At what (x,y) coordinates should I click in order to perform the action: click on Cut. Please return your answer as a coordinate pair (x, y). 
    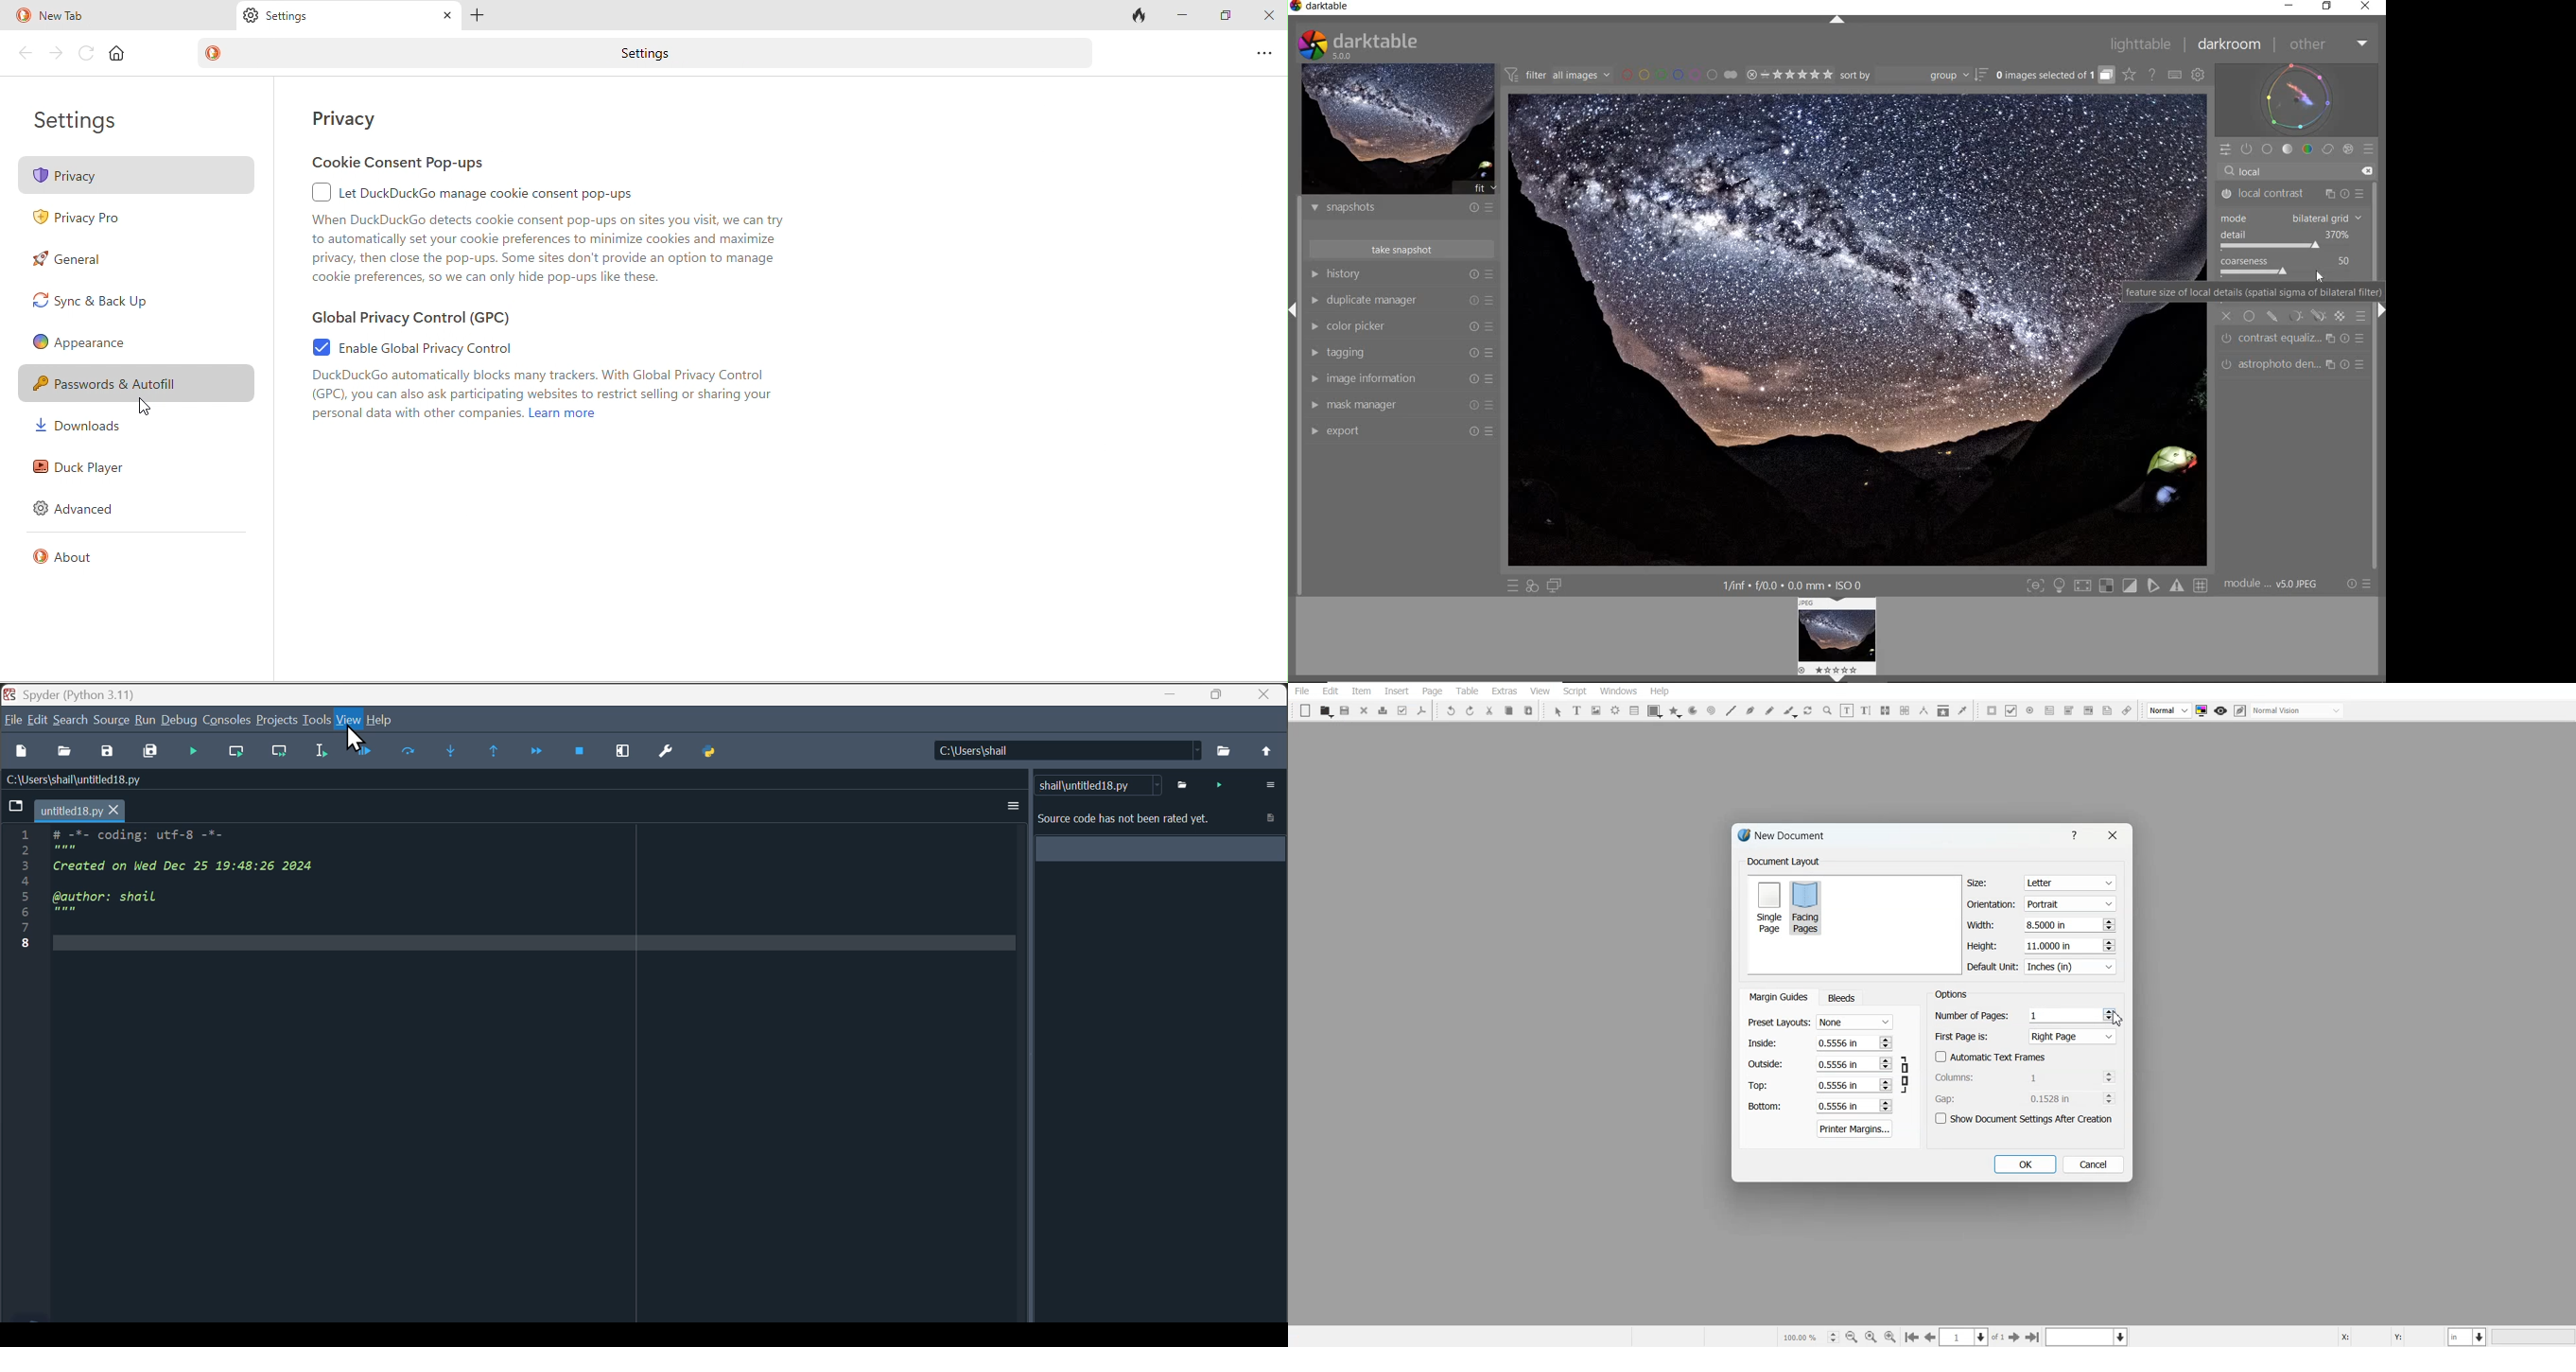
    Looking at the image, I should click on (1489, 710).